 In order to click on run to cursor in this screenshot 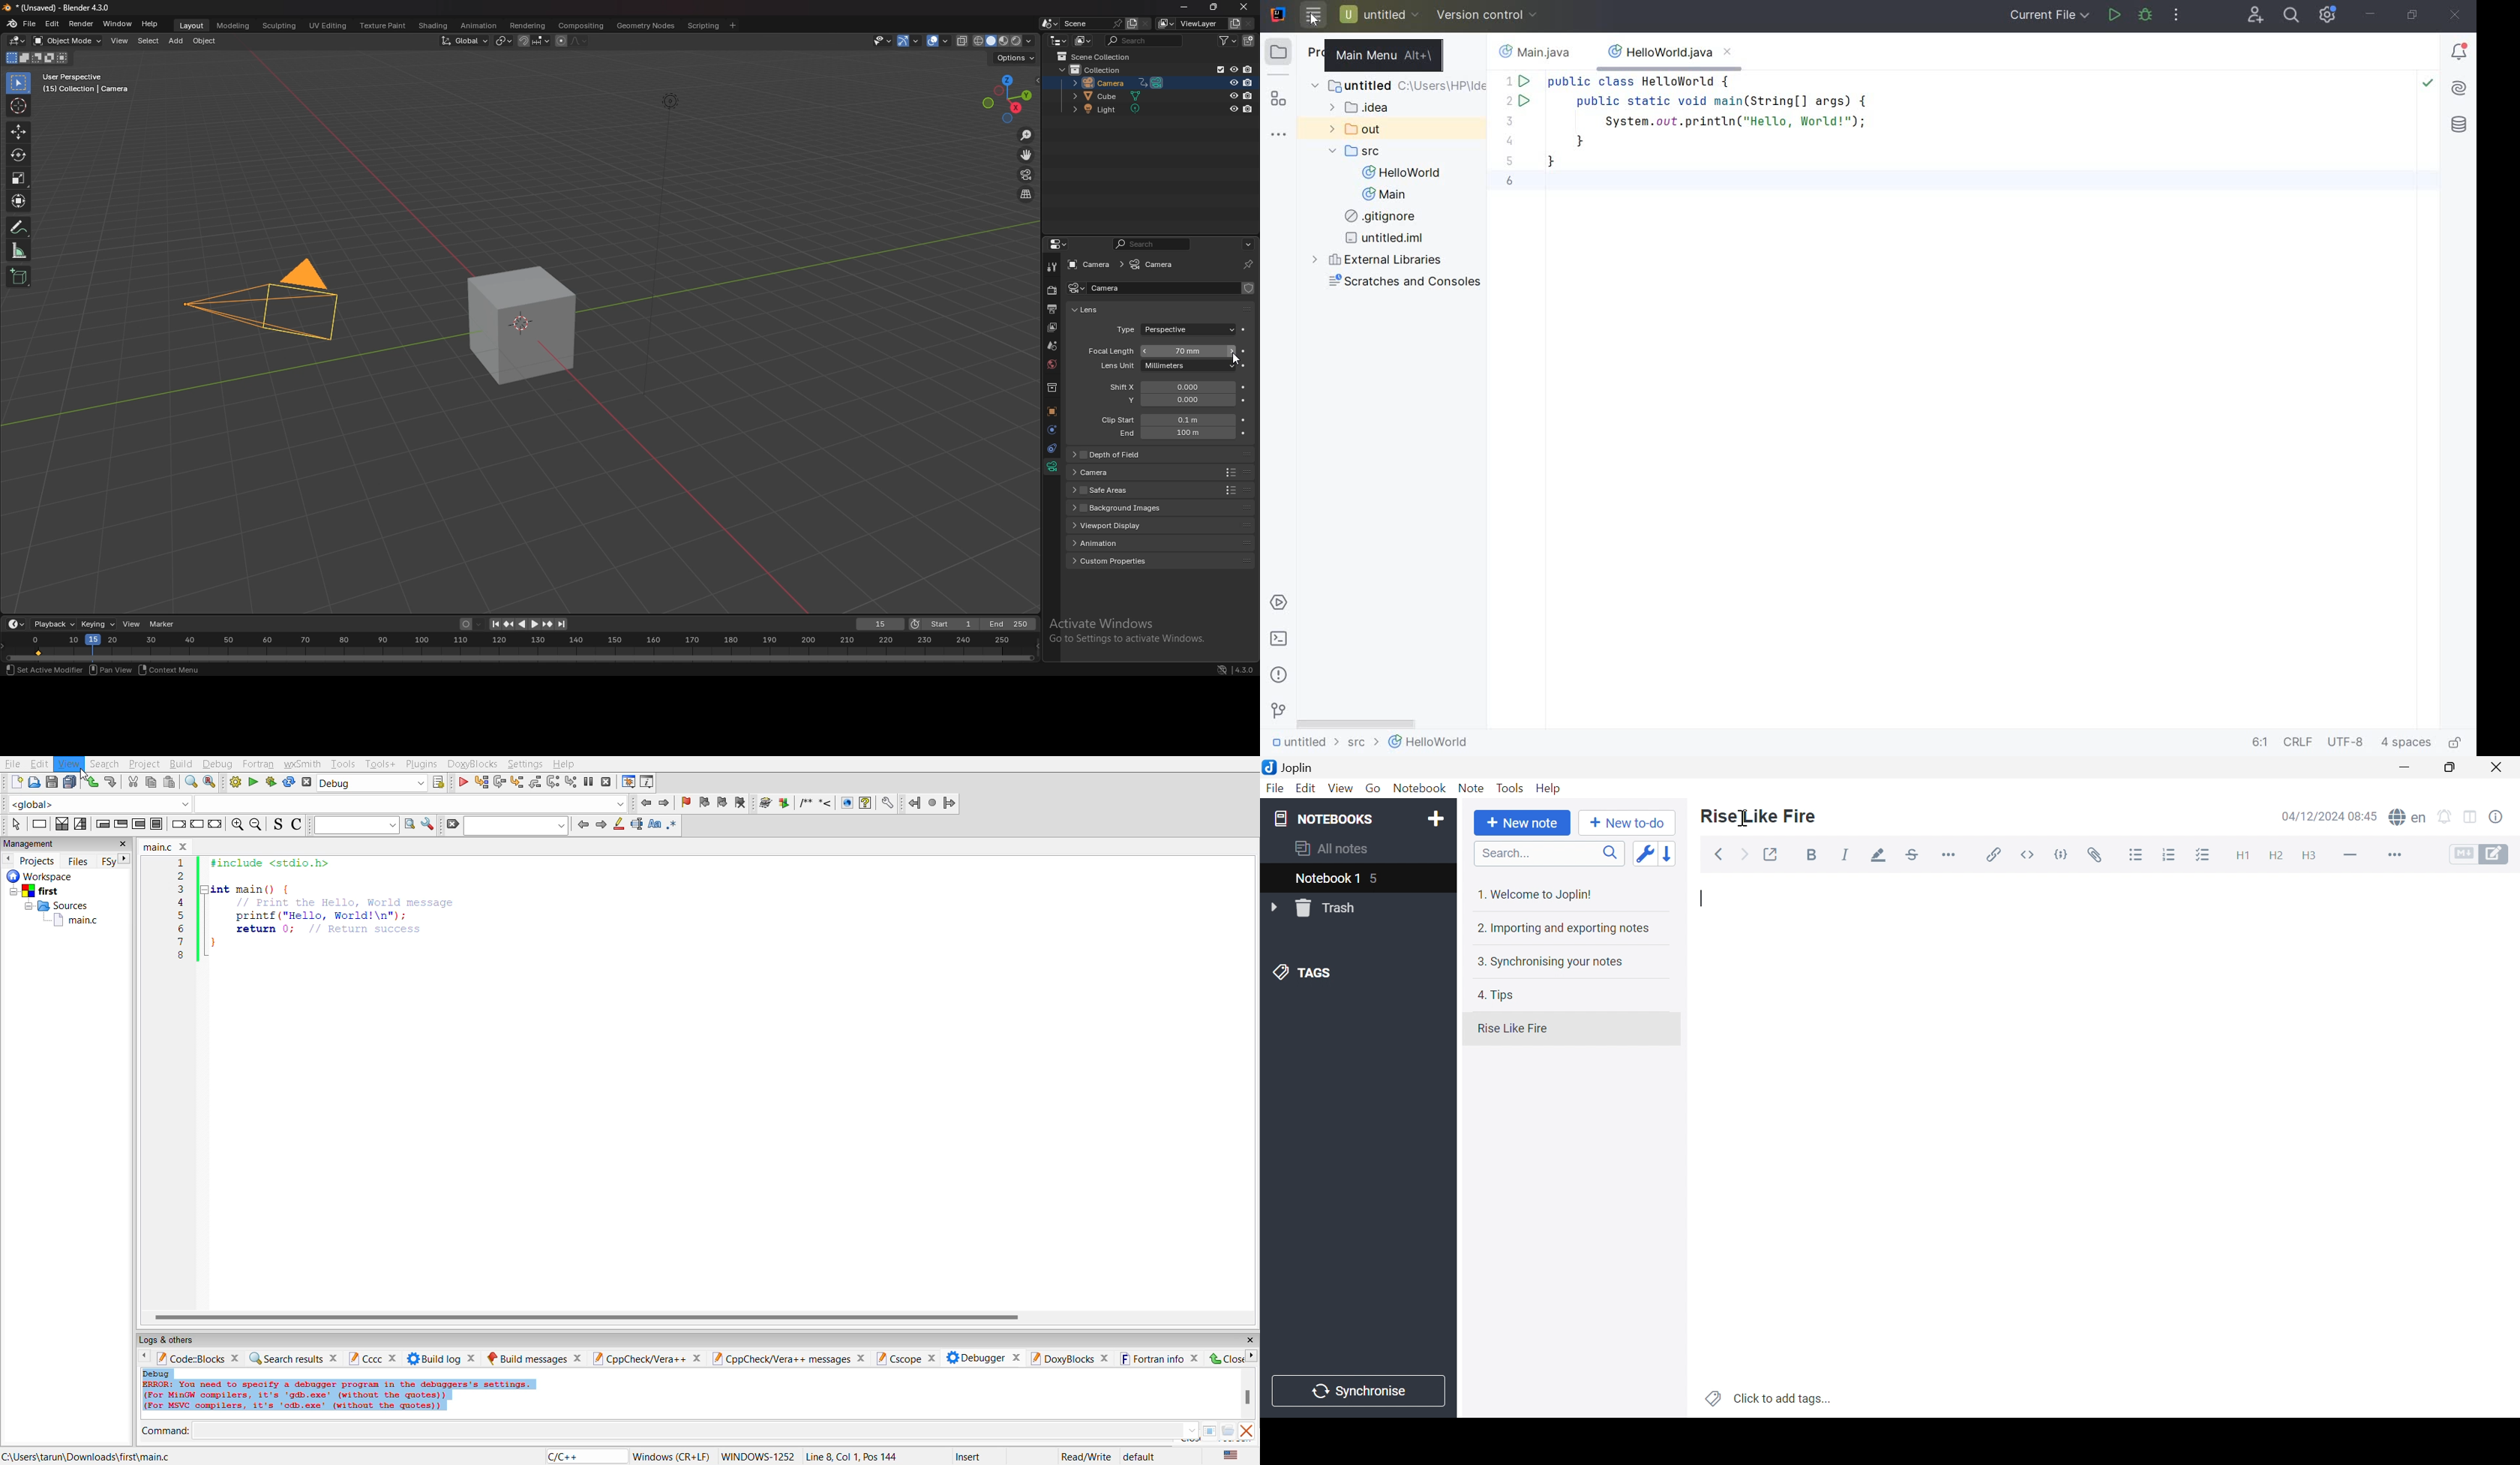, I will do `click(480, 782)`.